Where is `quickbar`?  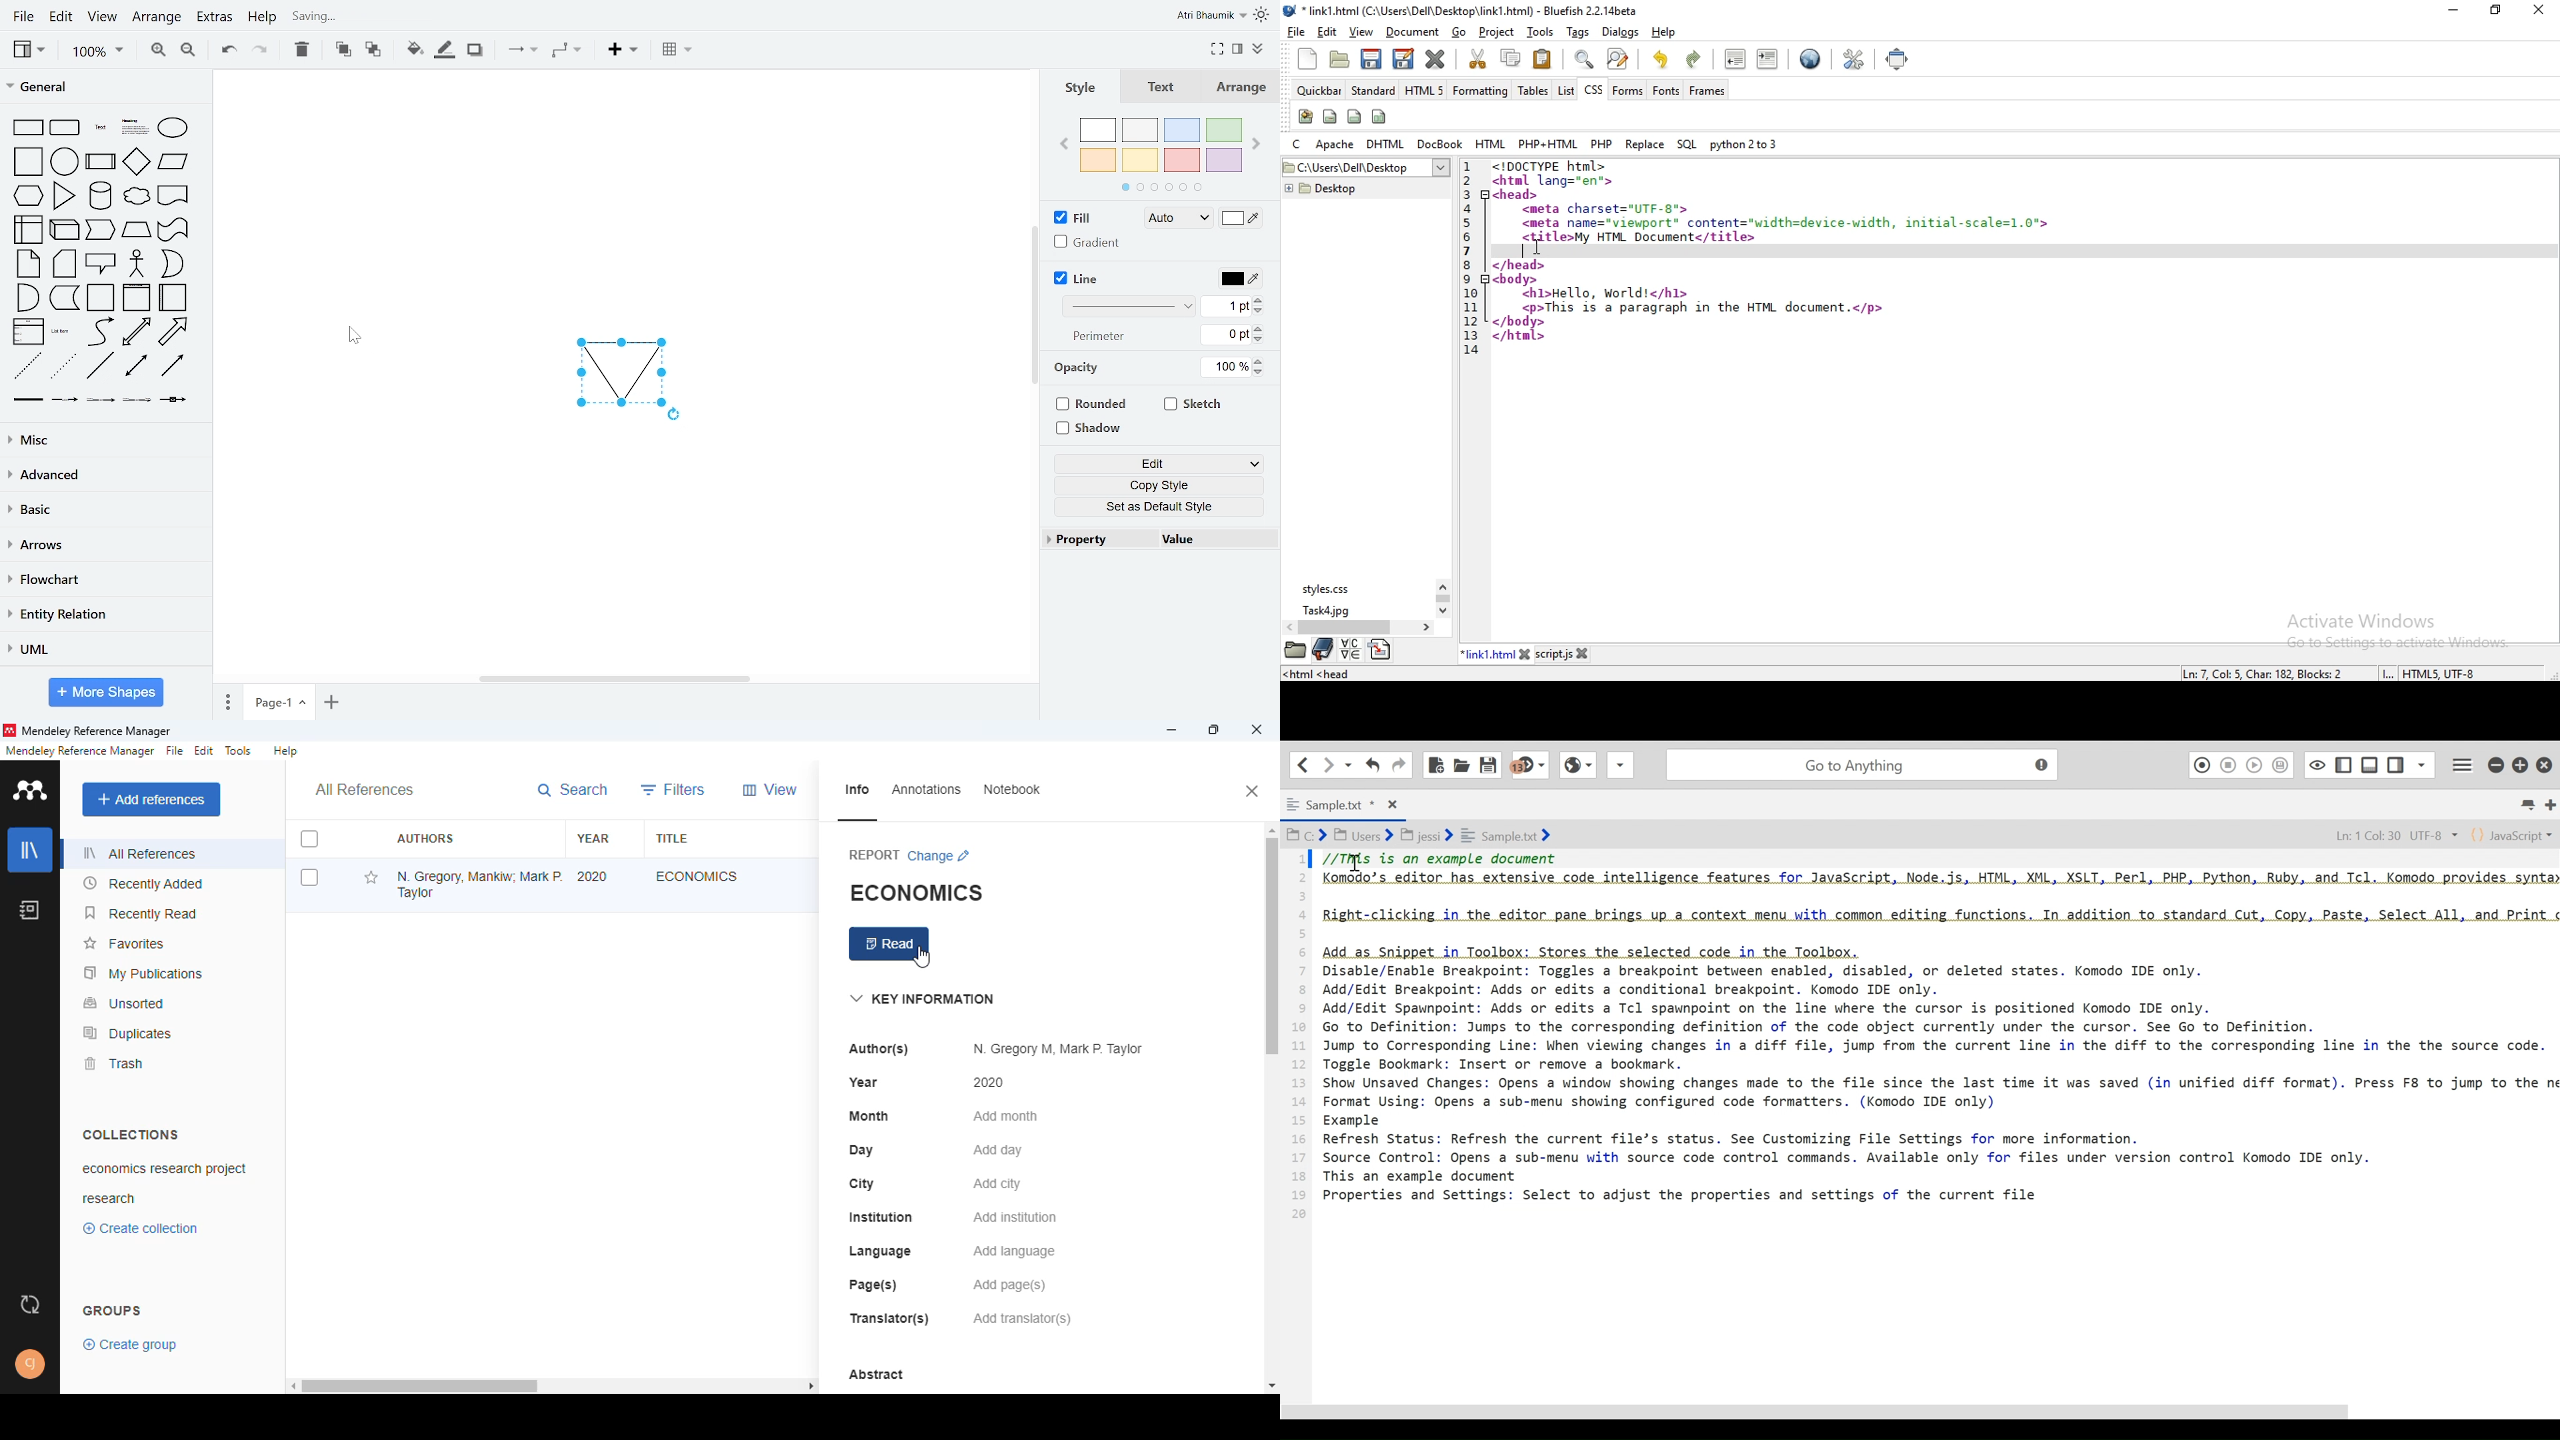
quickbar is located at coordinates (1318, 91).